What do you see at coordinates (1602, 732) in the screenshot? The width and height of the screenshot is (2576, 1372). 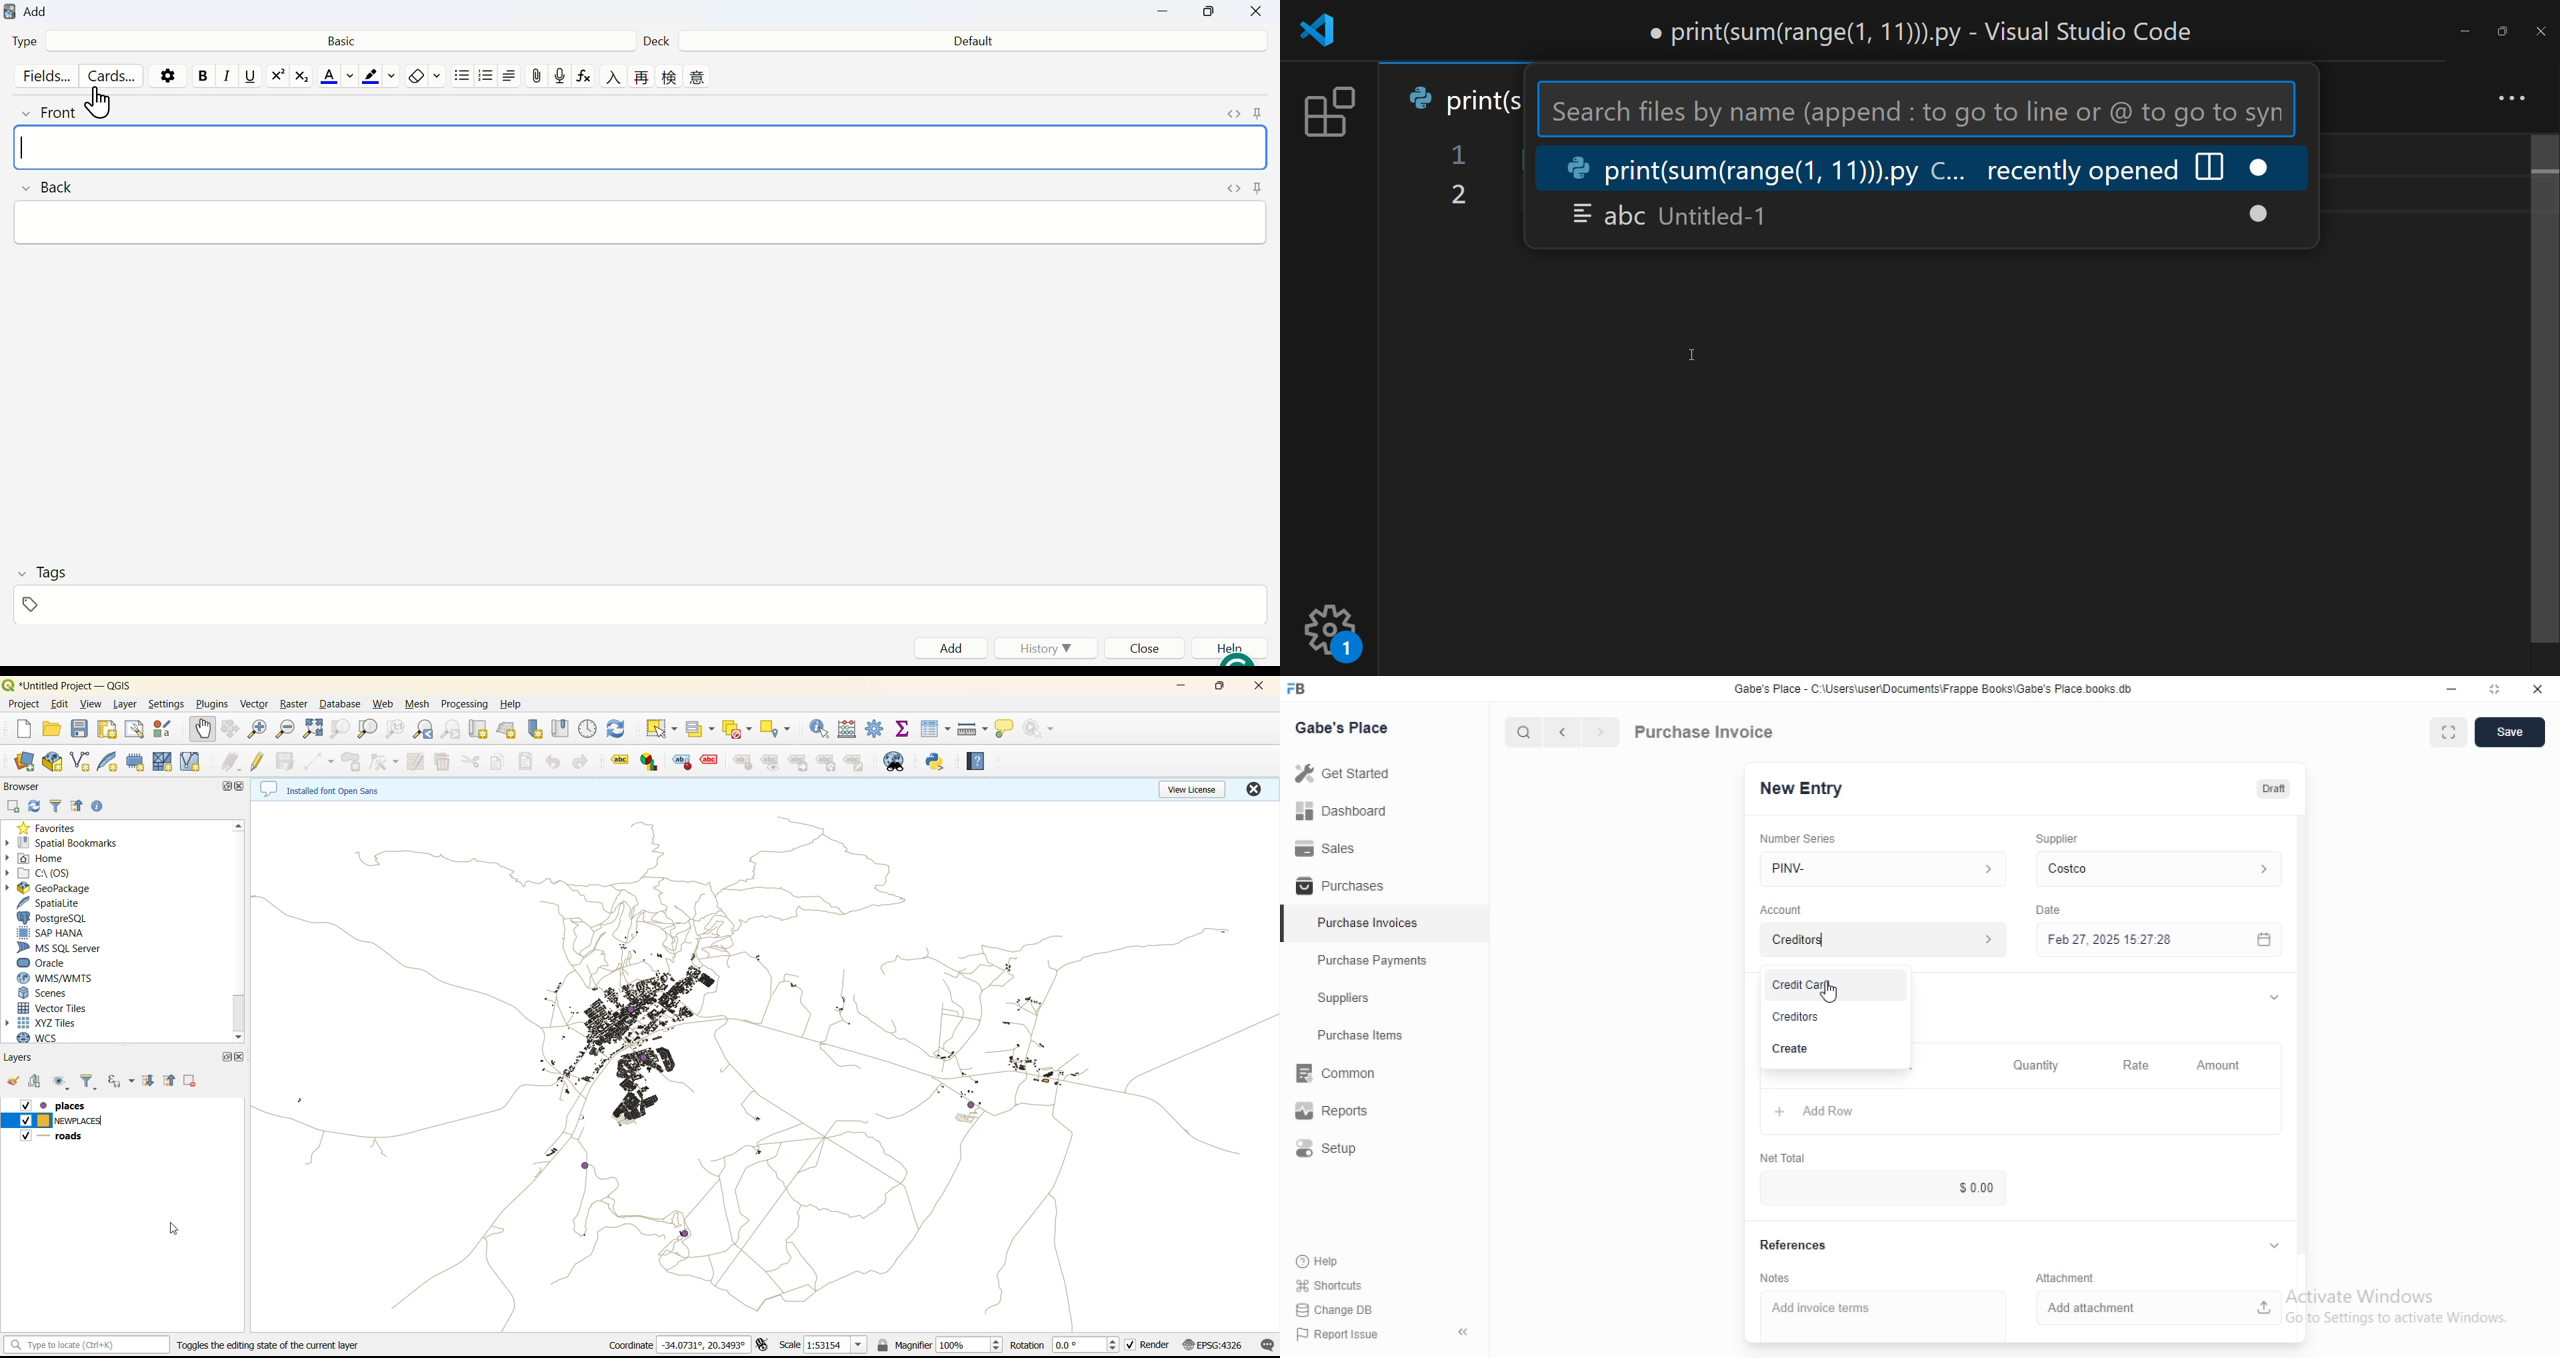 I see `Next` at bounding box center [1602, 732].